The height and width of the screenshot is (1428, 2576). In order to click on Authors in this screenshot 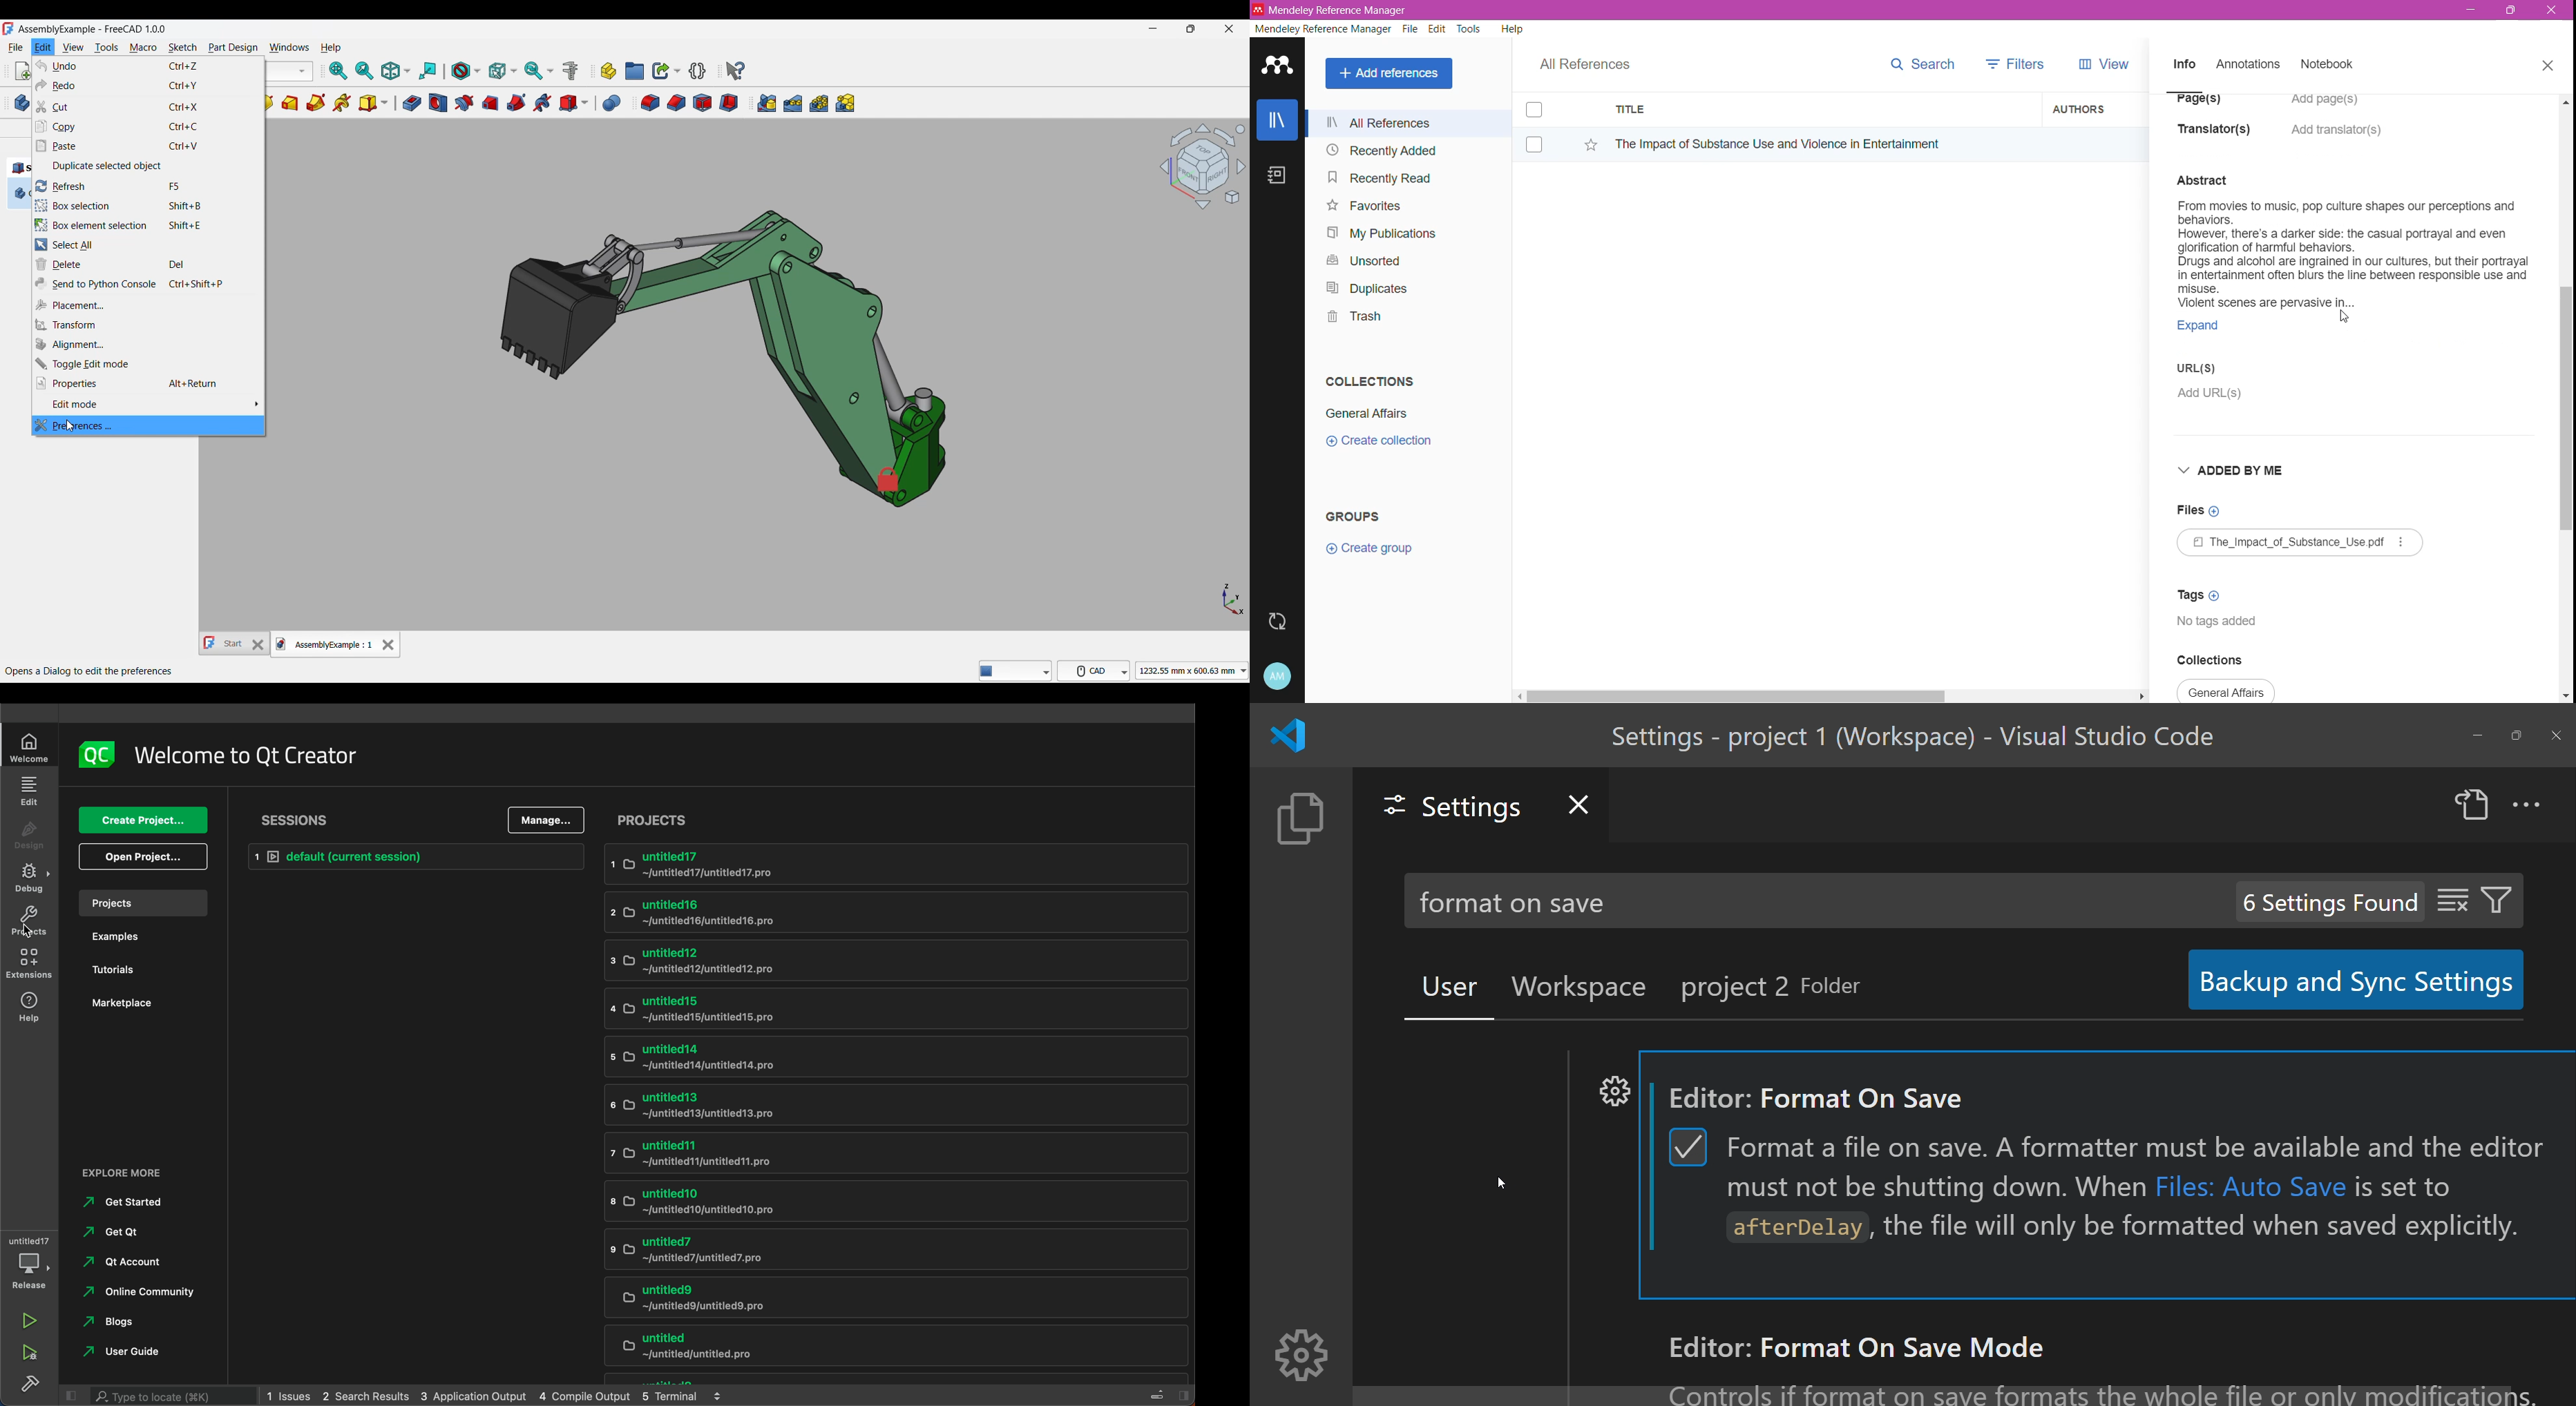, I will do `click(2096, 108)`.